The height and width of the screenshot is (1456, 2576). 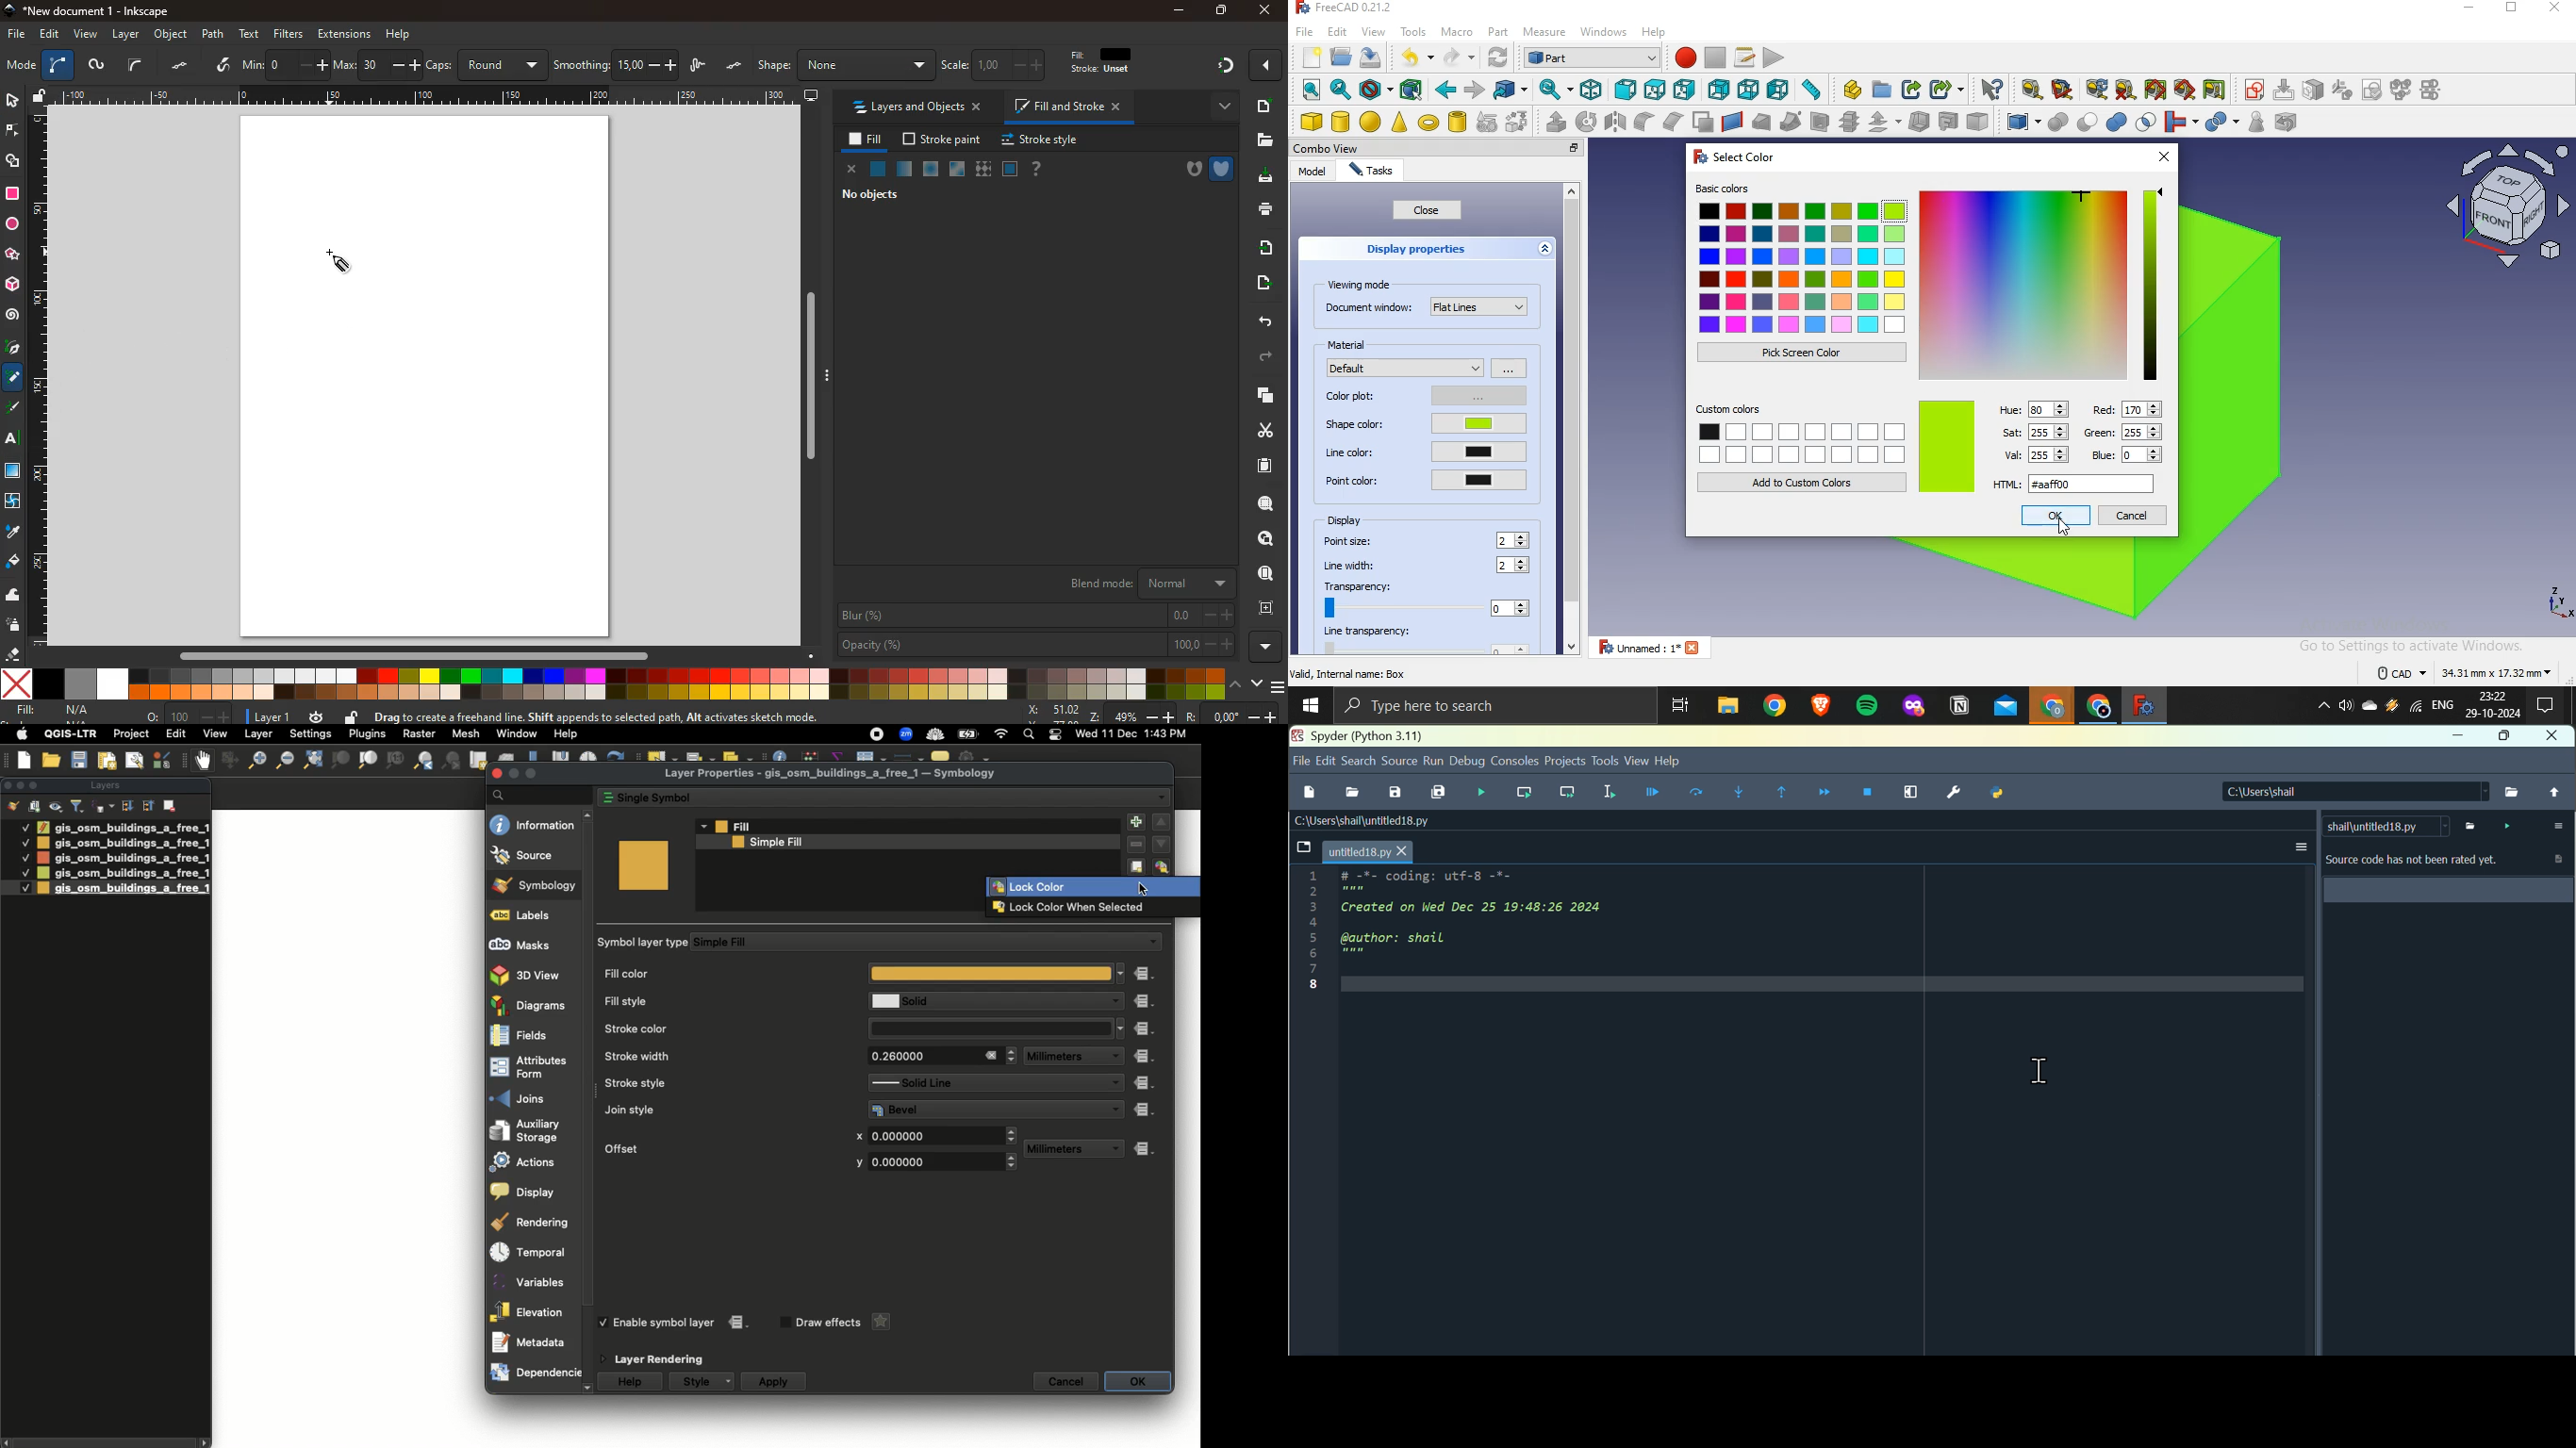 What do you see at coordinates (516, 733) in the screenshot?
I see `Window` at bounding box center [516, 733].